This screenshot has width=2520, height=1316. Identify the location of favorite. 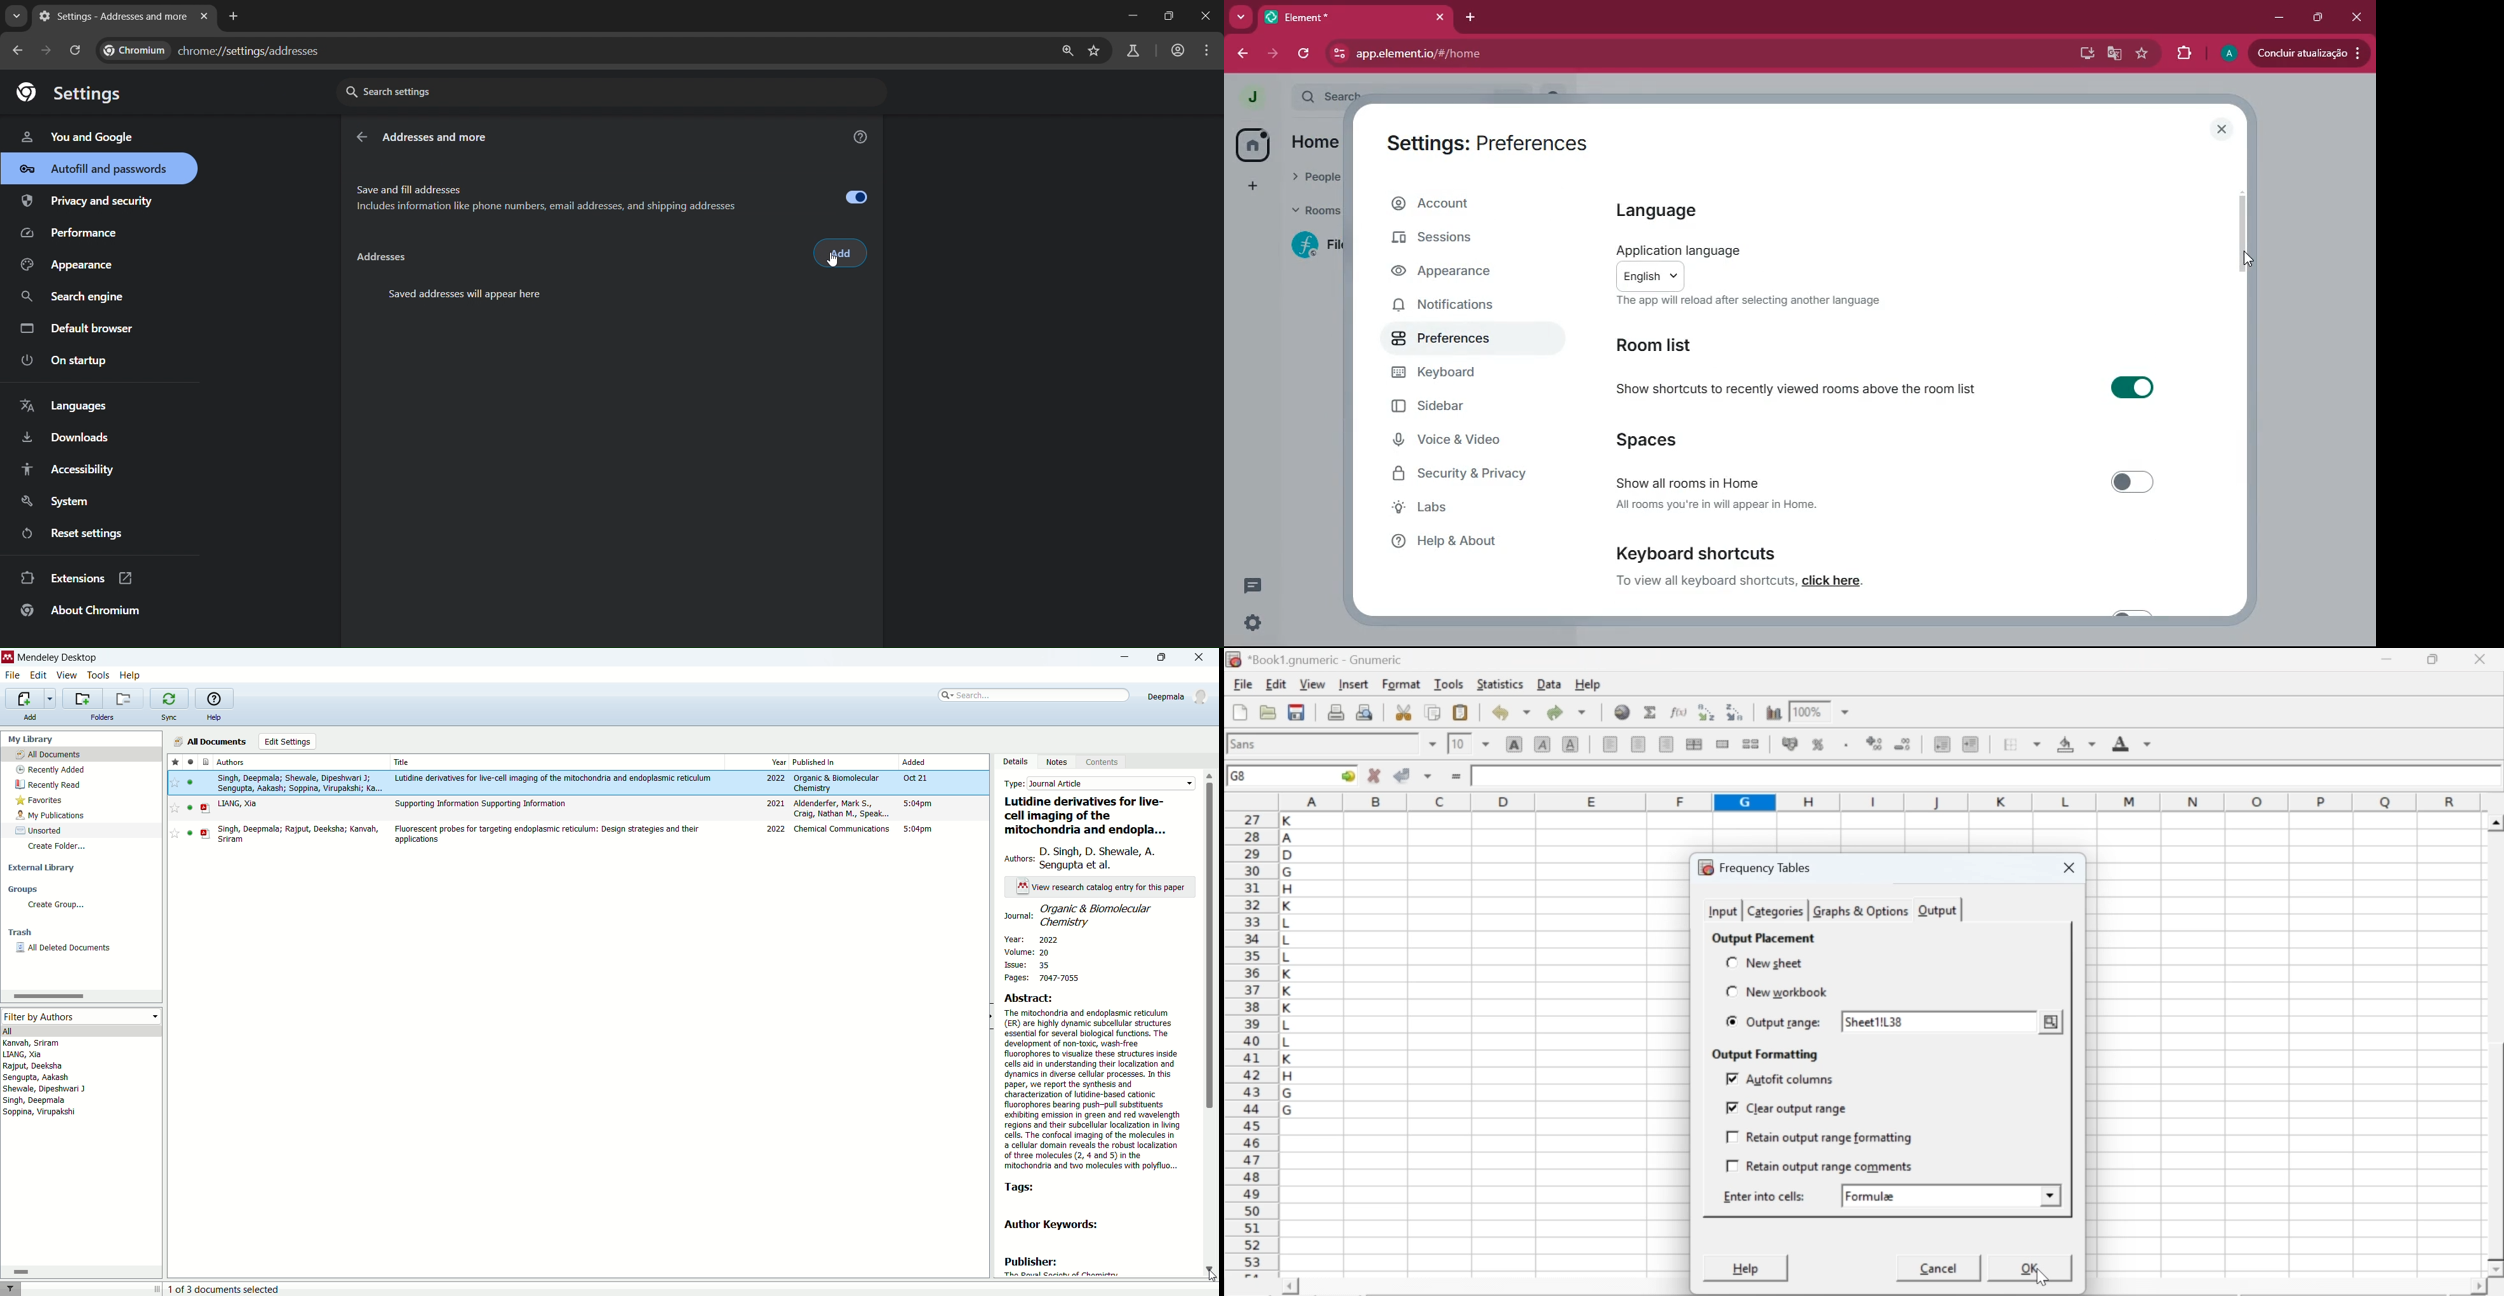
(175, 833).